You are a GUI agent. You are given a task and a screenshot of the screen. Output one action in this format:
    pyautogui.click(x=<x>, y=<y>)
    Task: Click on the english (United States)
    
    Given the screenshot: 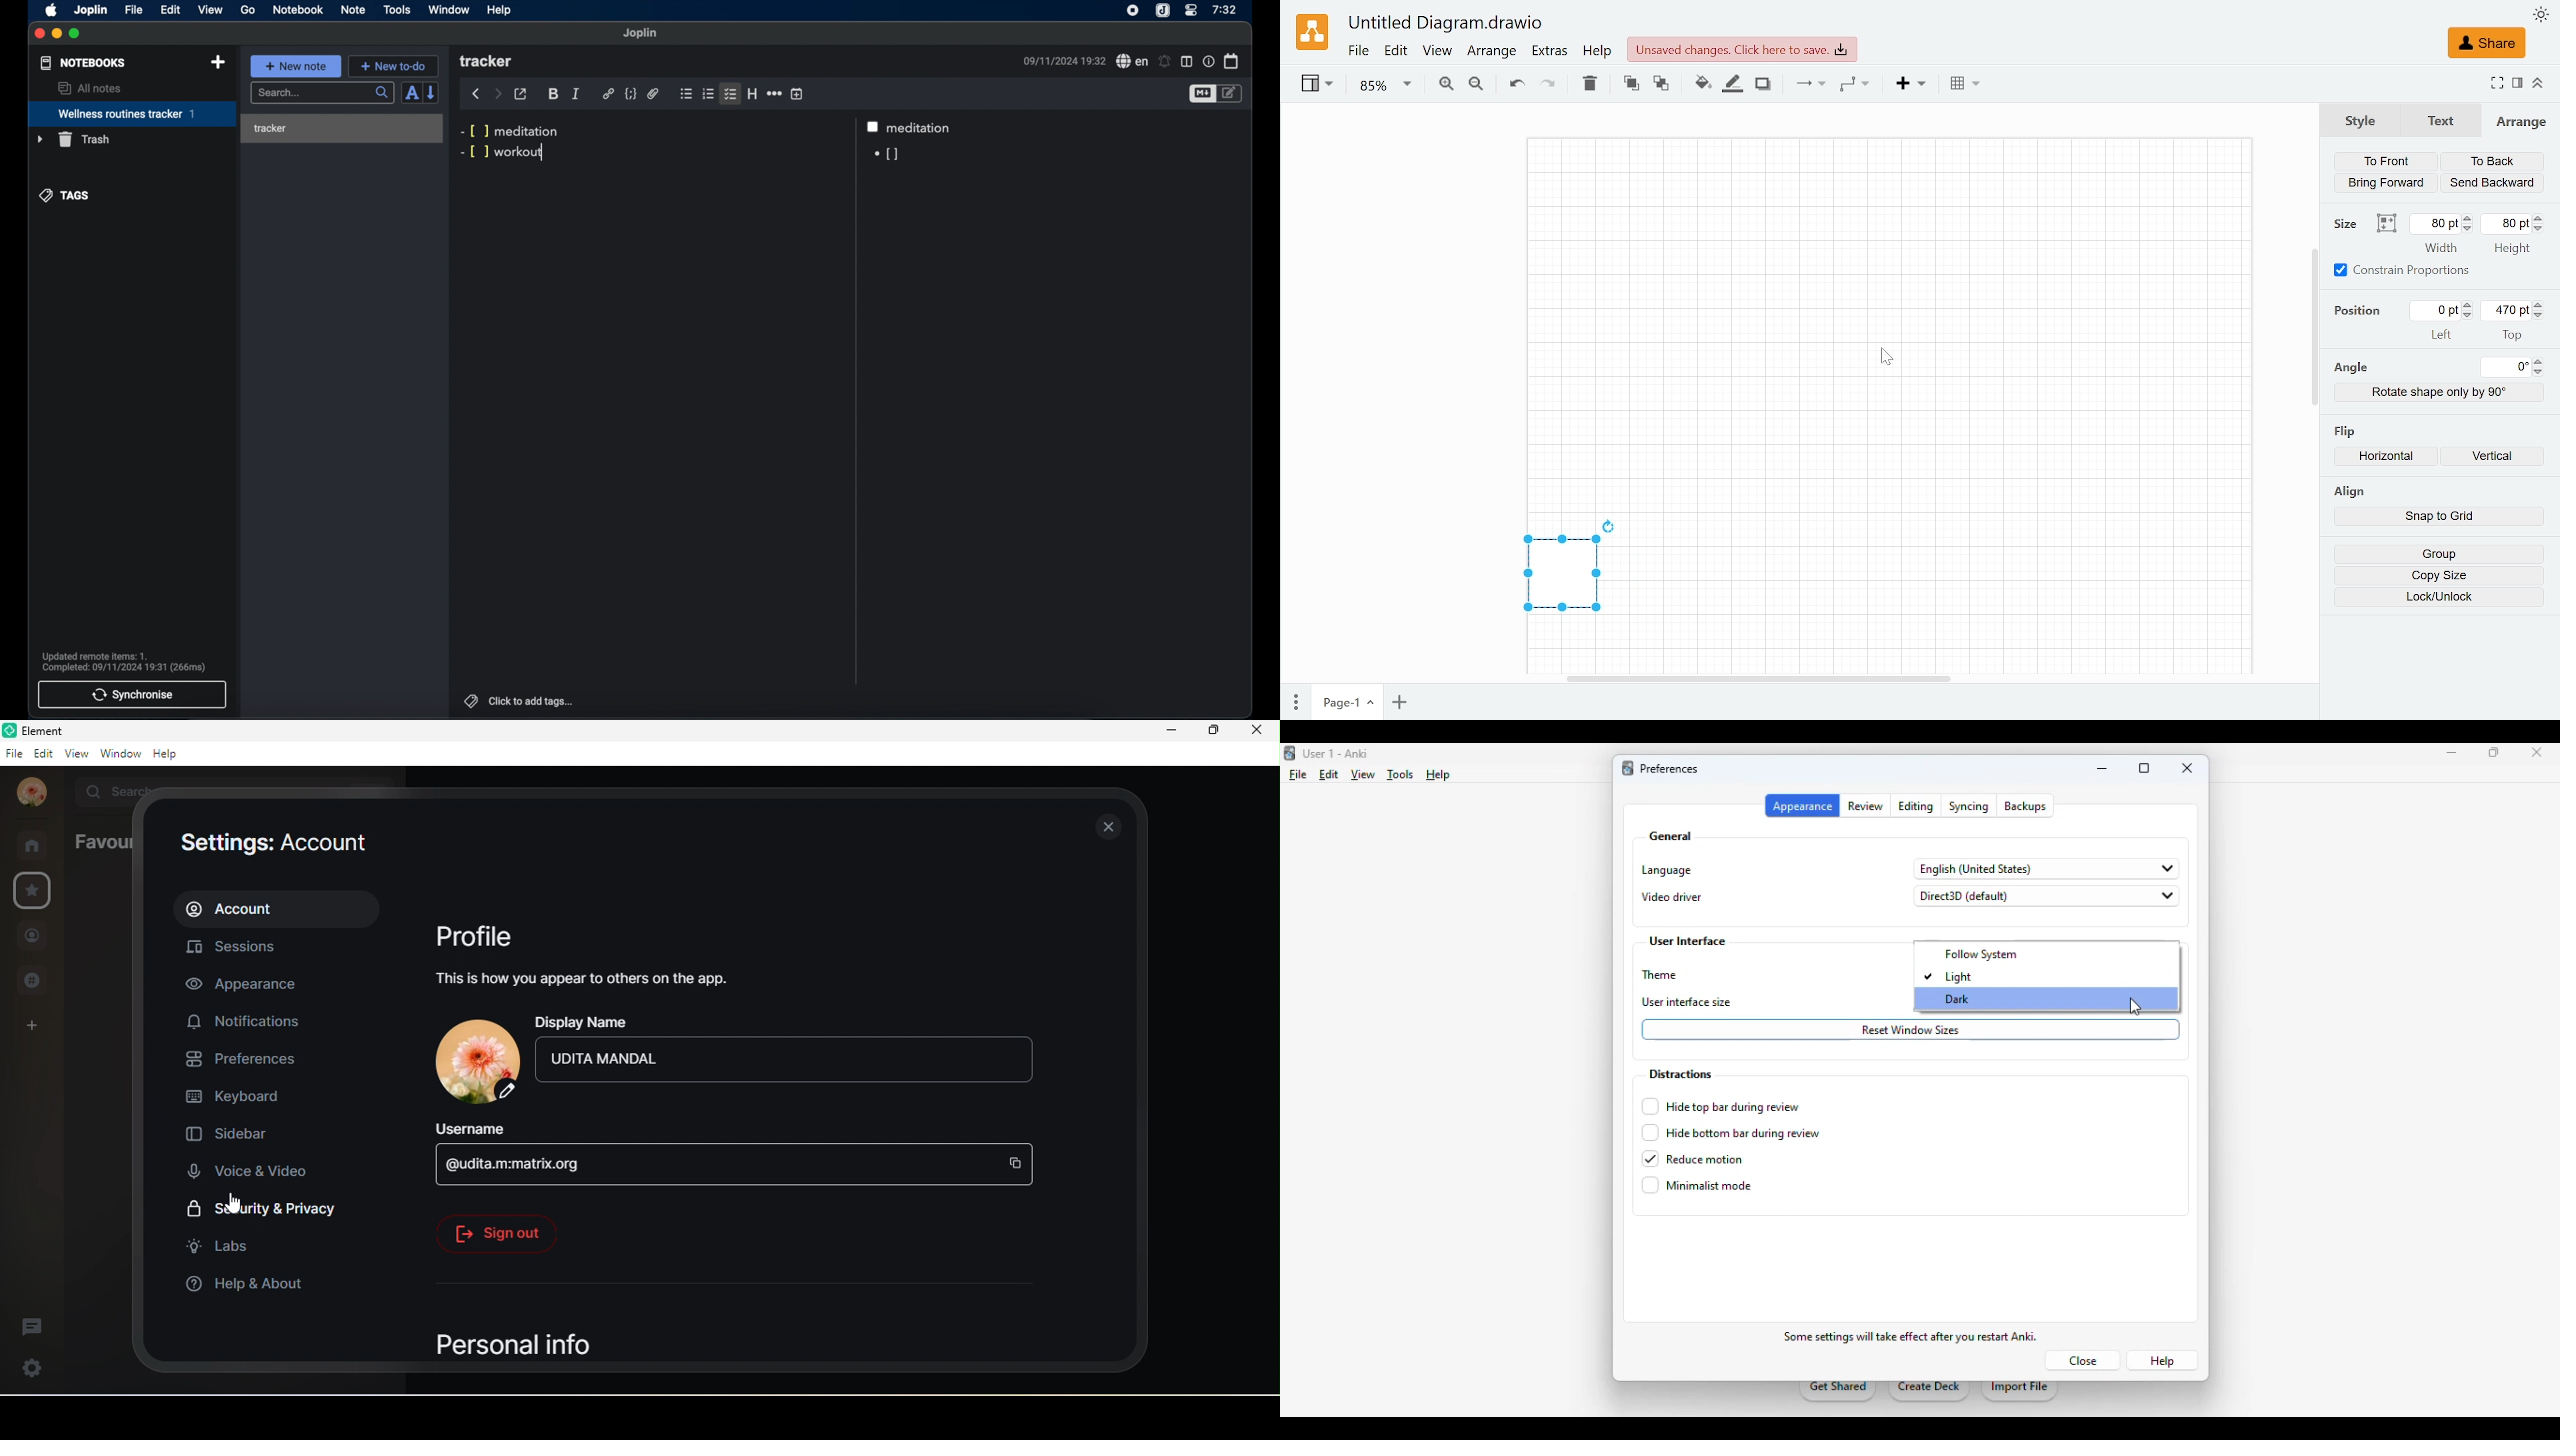 What is the action you would take?
    pyautogui.click(x=2048, y=869)
    